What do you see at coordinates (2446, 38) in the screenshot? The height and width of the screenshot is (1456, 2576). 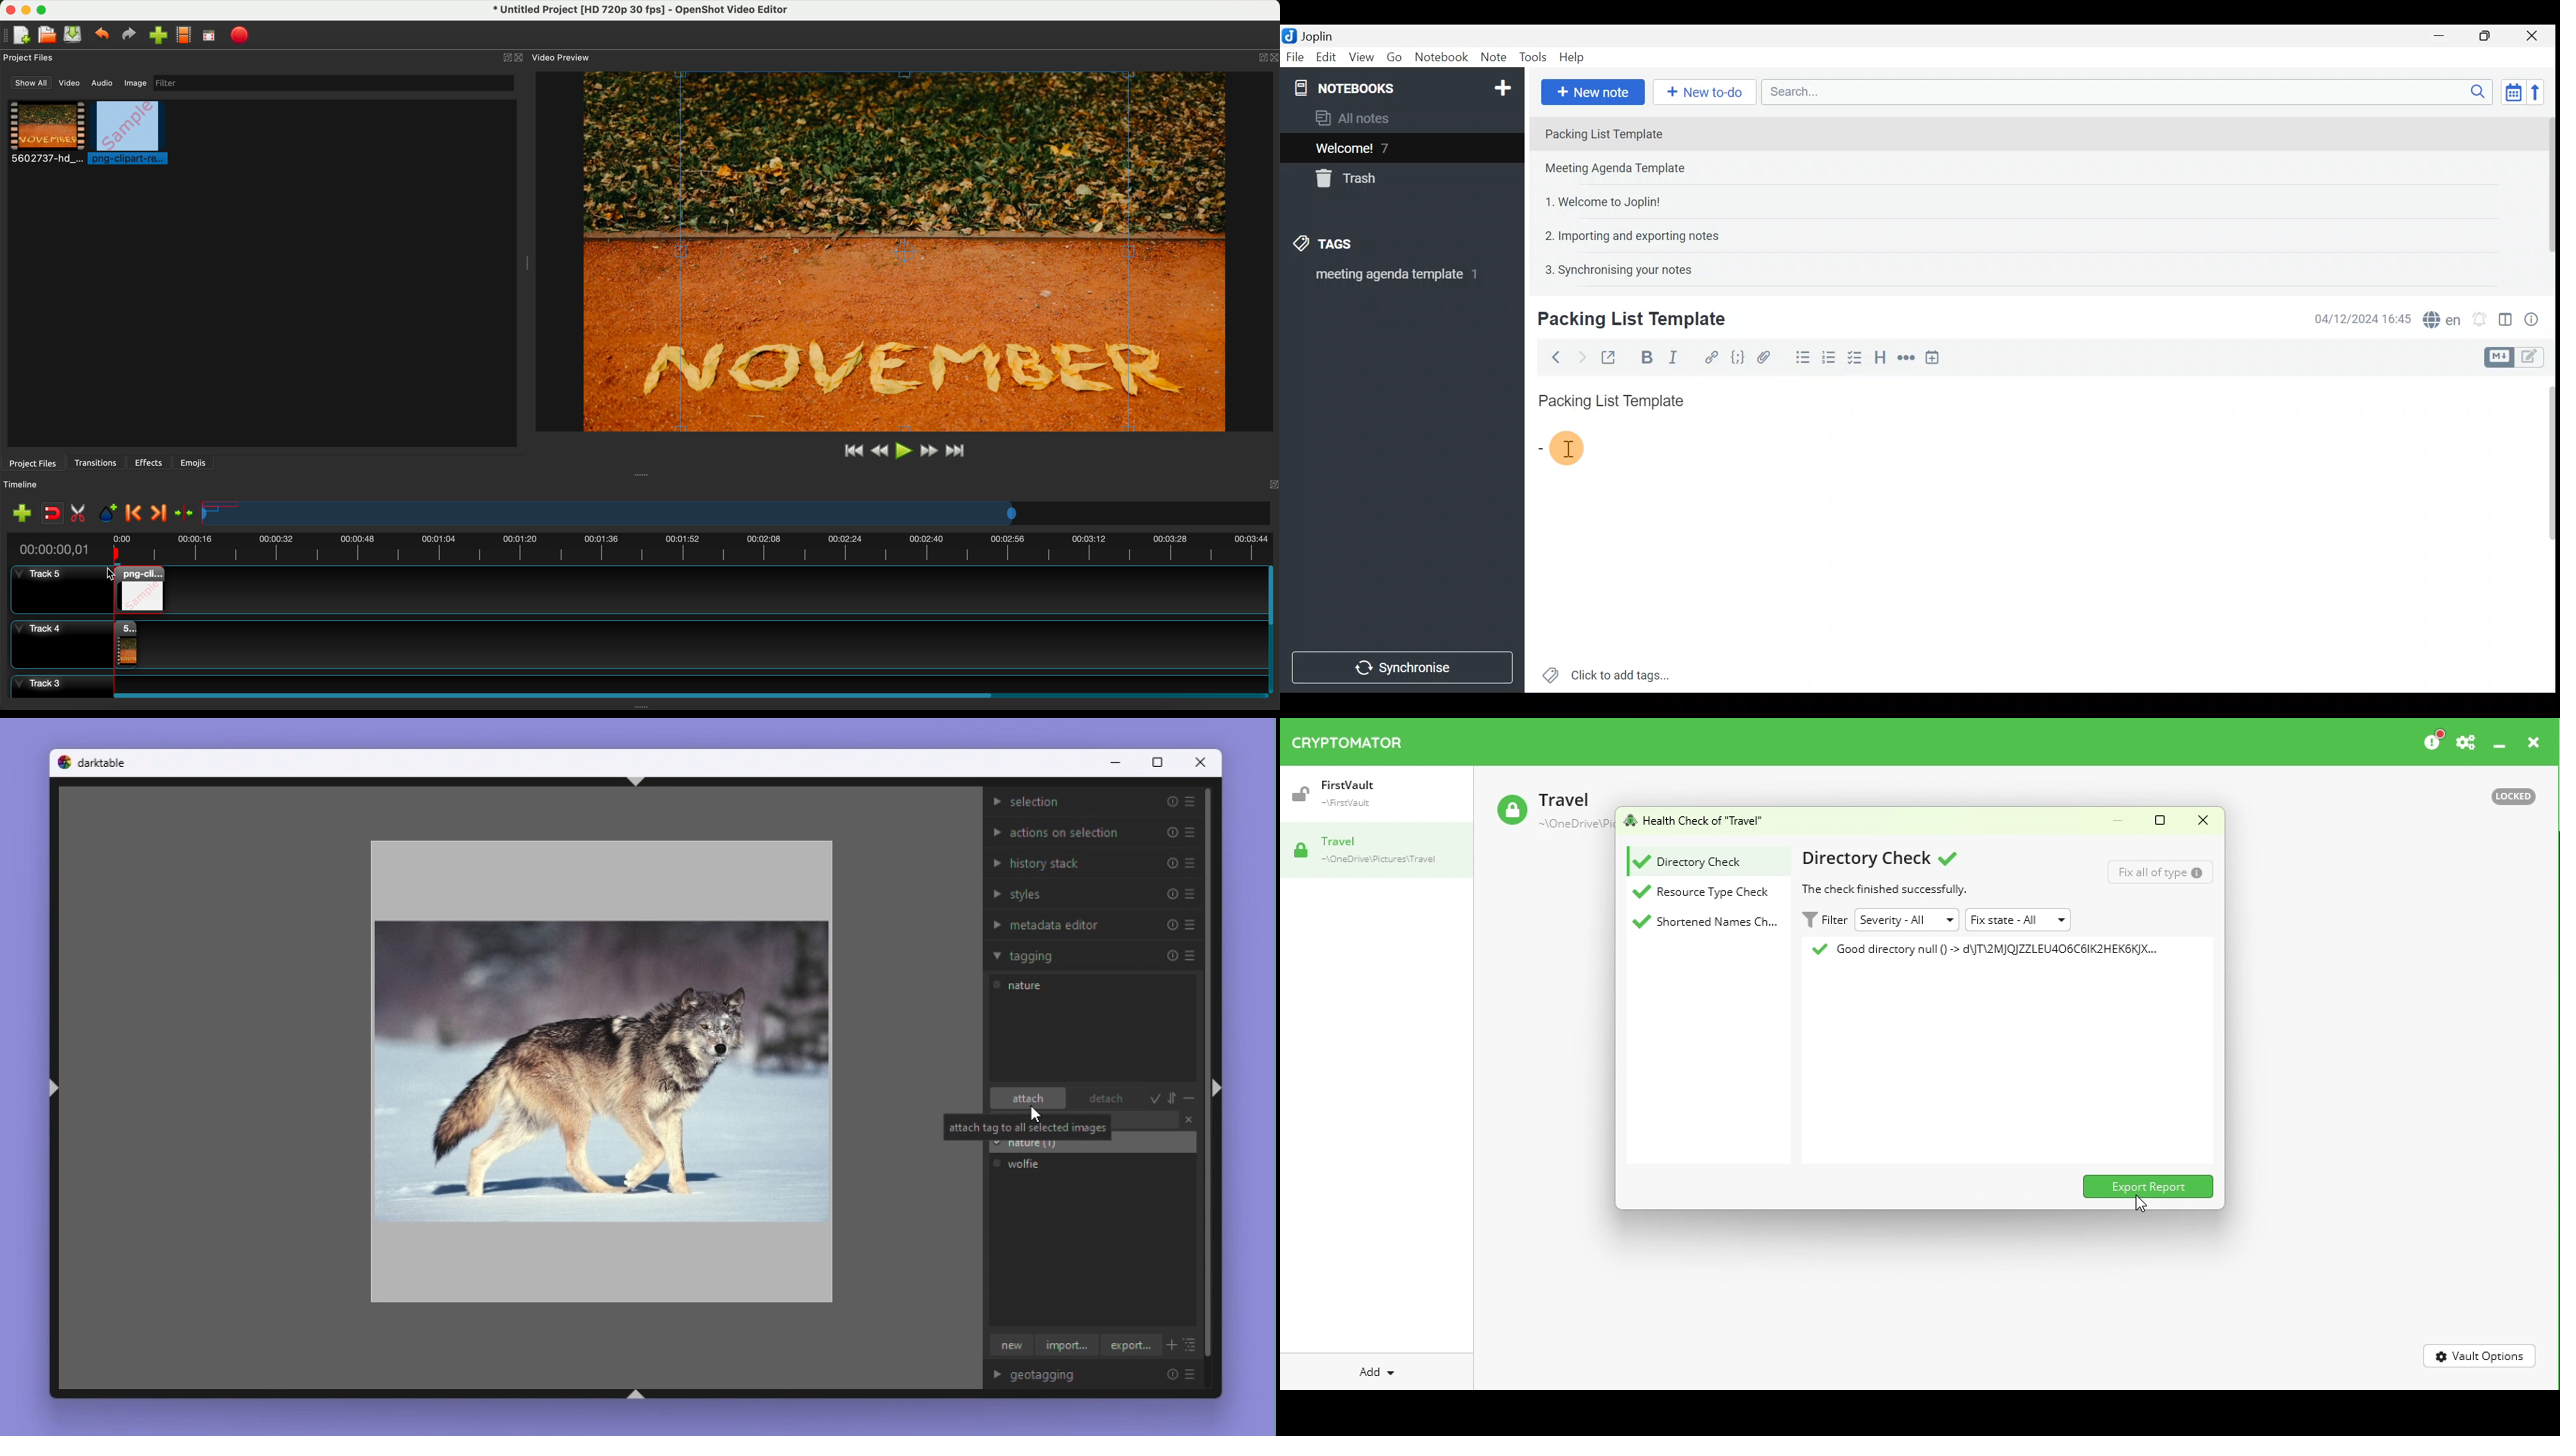 I see `Minimise` at bounding box center [2446, 38].